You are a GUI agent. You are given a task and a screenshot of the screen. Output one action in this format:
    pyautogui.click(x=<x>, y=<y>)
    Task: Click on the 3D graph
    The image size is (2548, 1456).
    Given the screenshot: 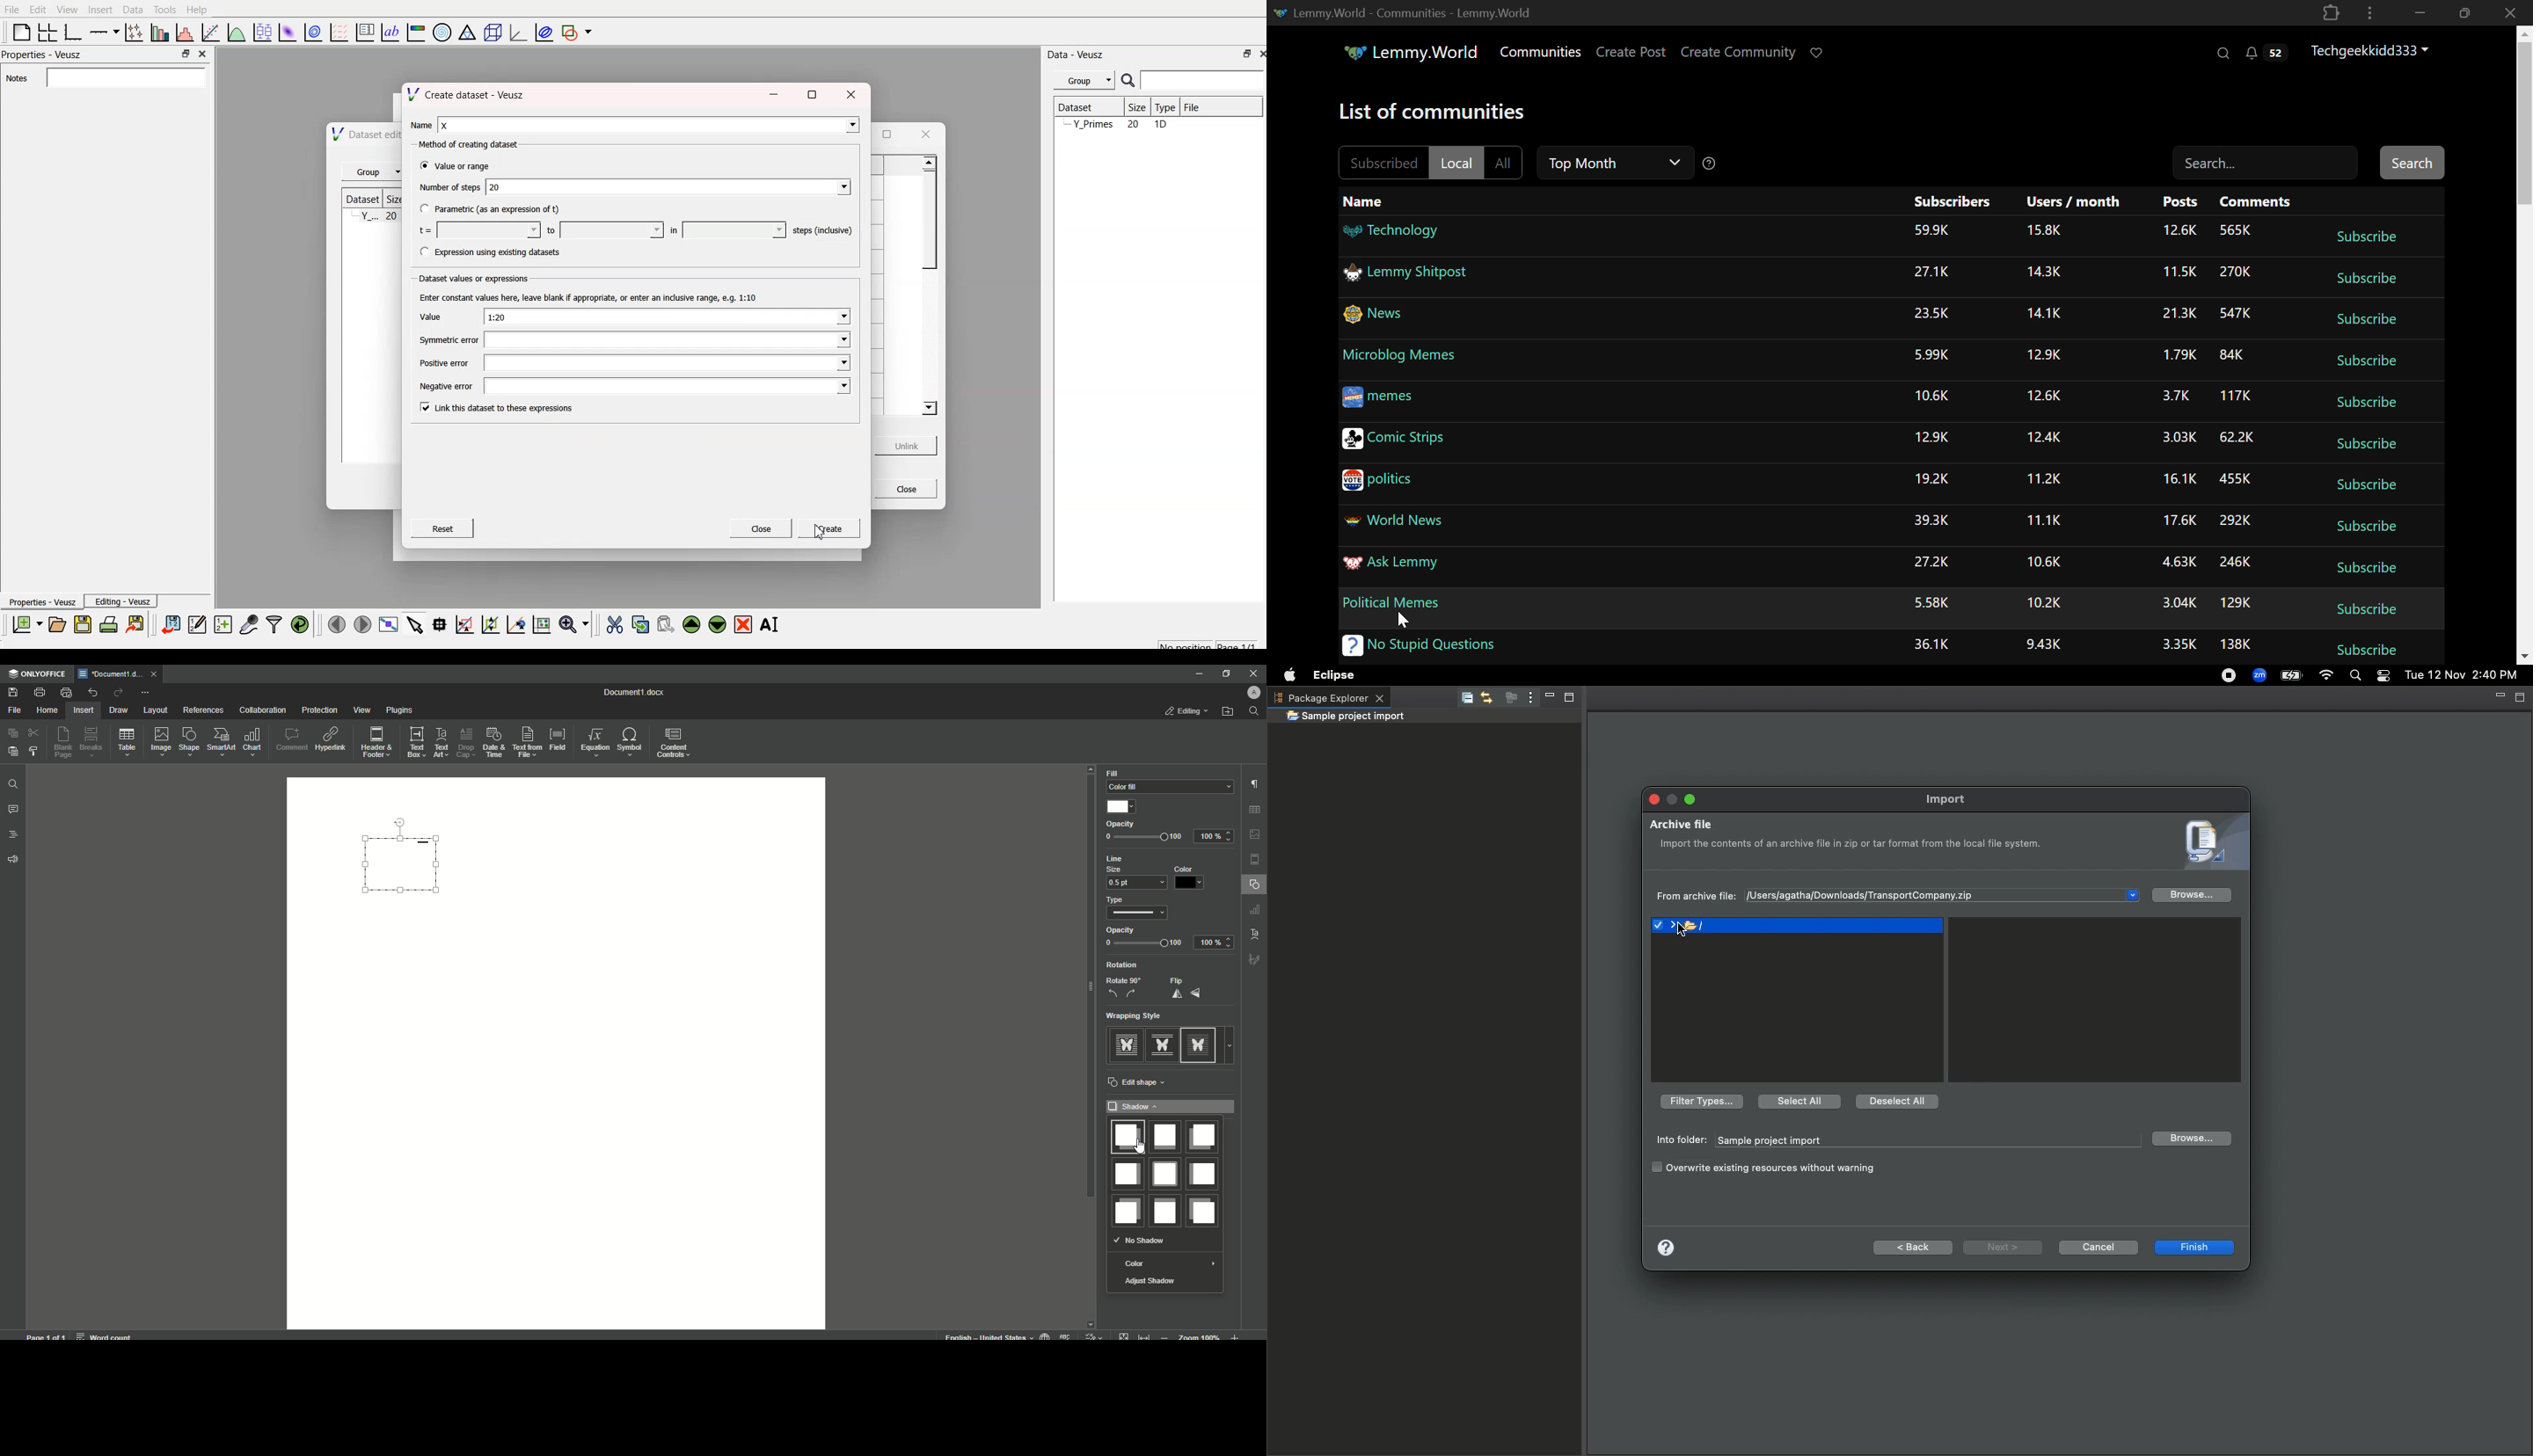 What is the action you would take?
    pyautogui.click(x=517, y=32)
    